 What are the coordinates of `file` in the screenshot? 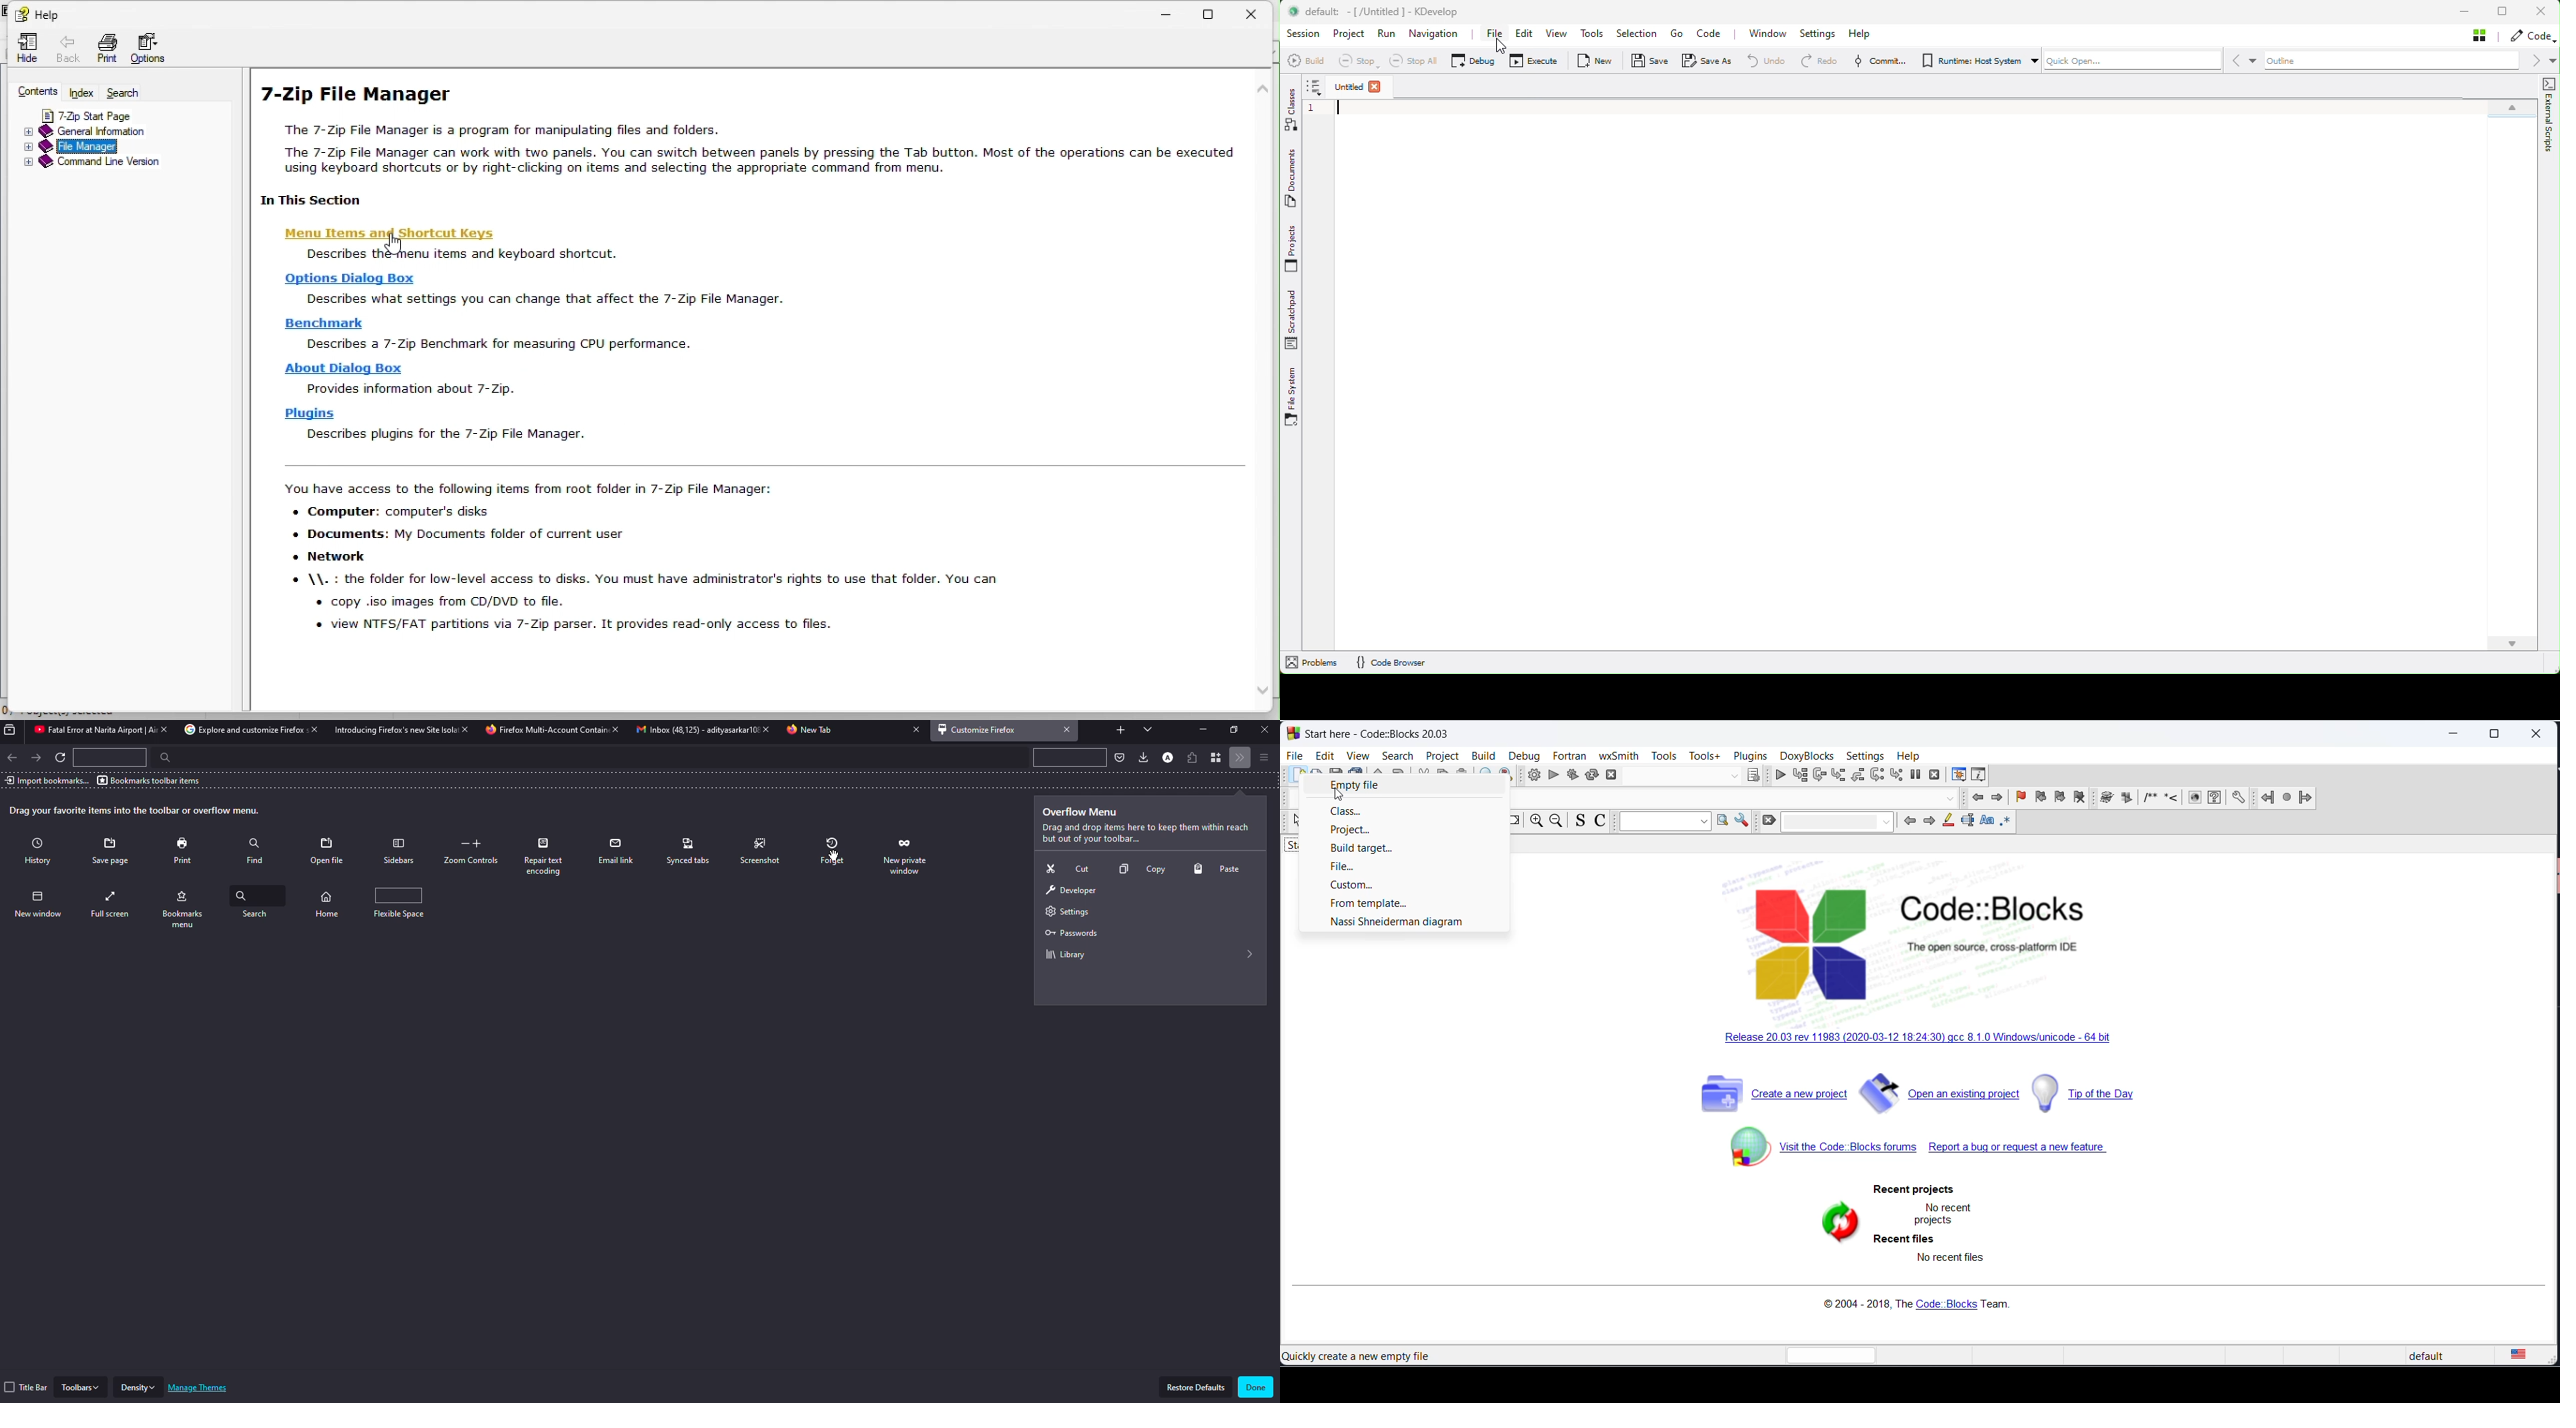 It's located at (1297, 756).